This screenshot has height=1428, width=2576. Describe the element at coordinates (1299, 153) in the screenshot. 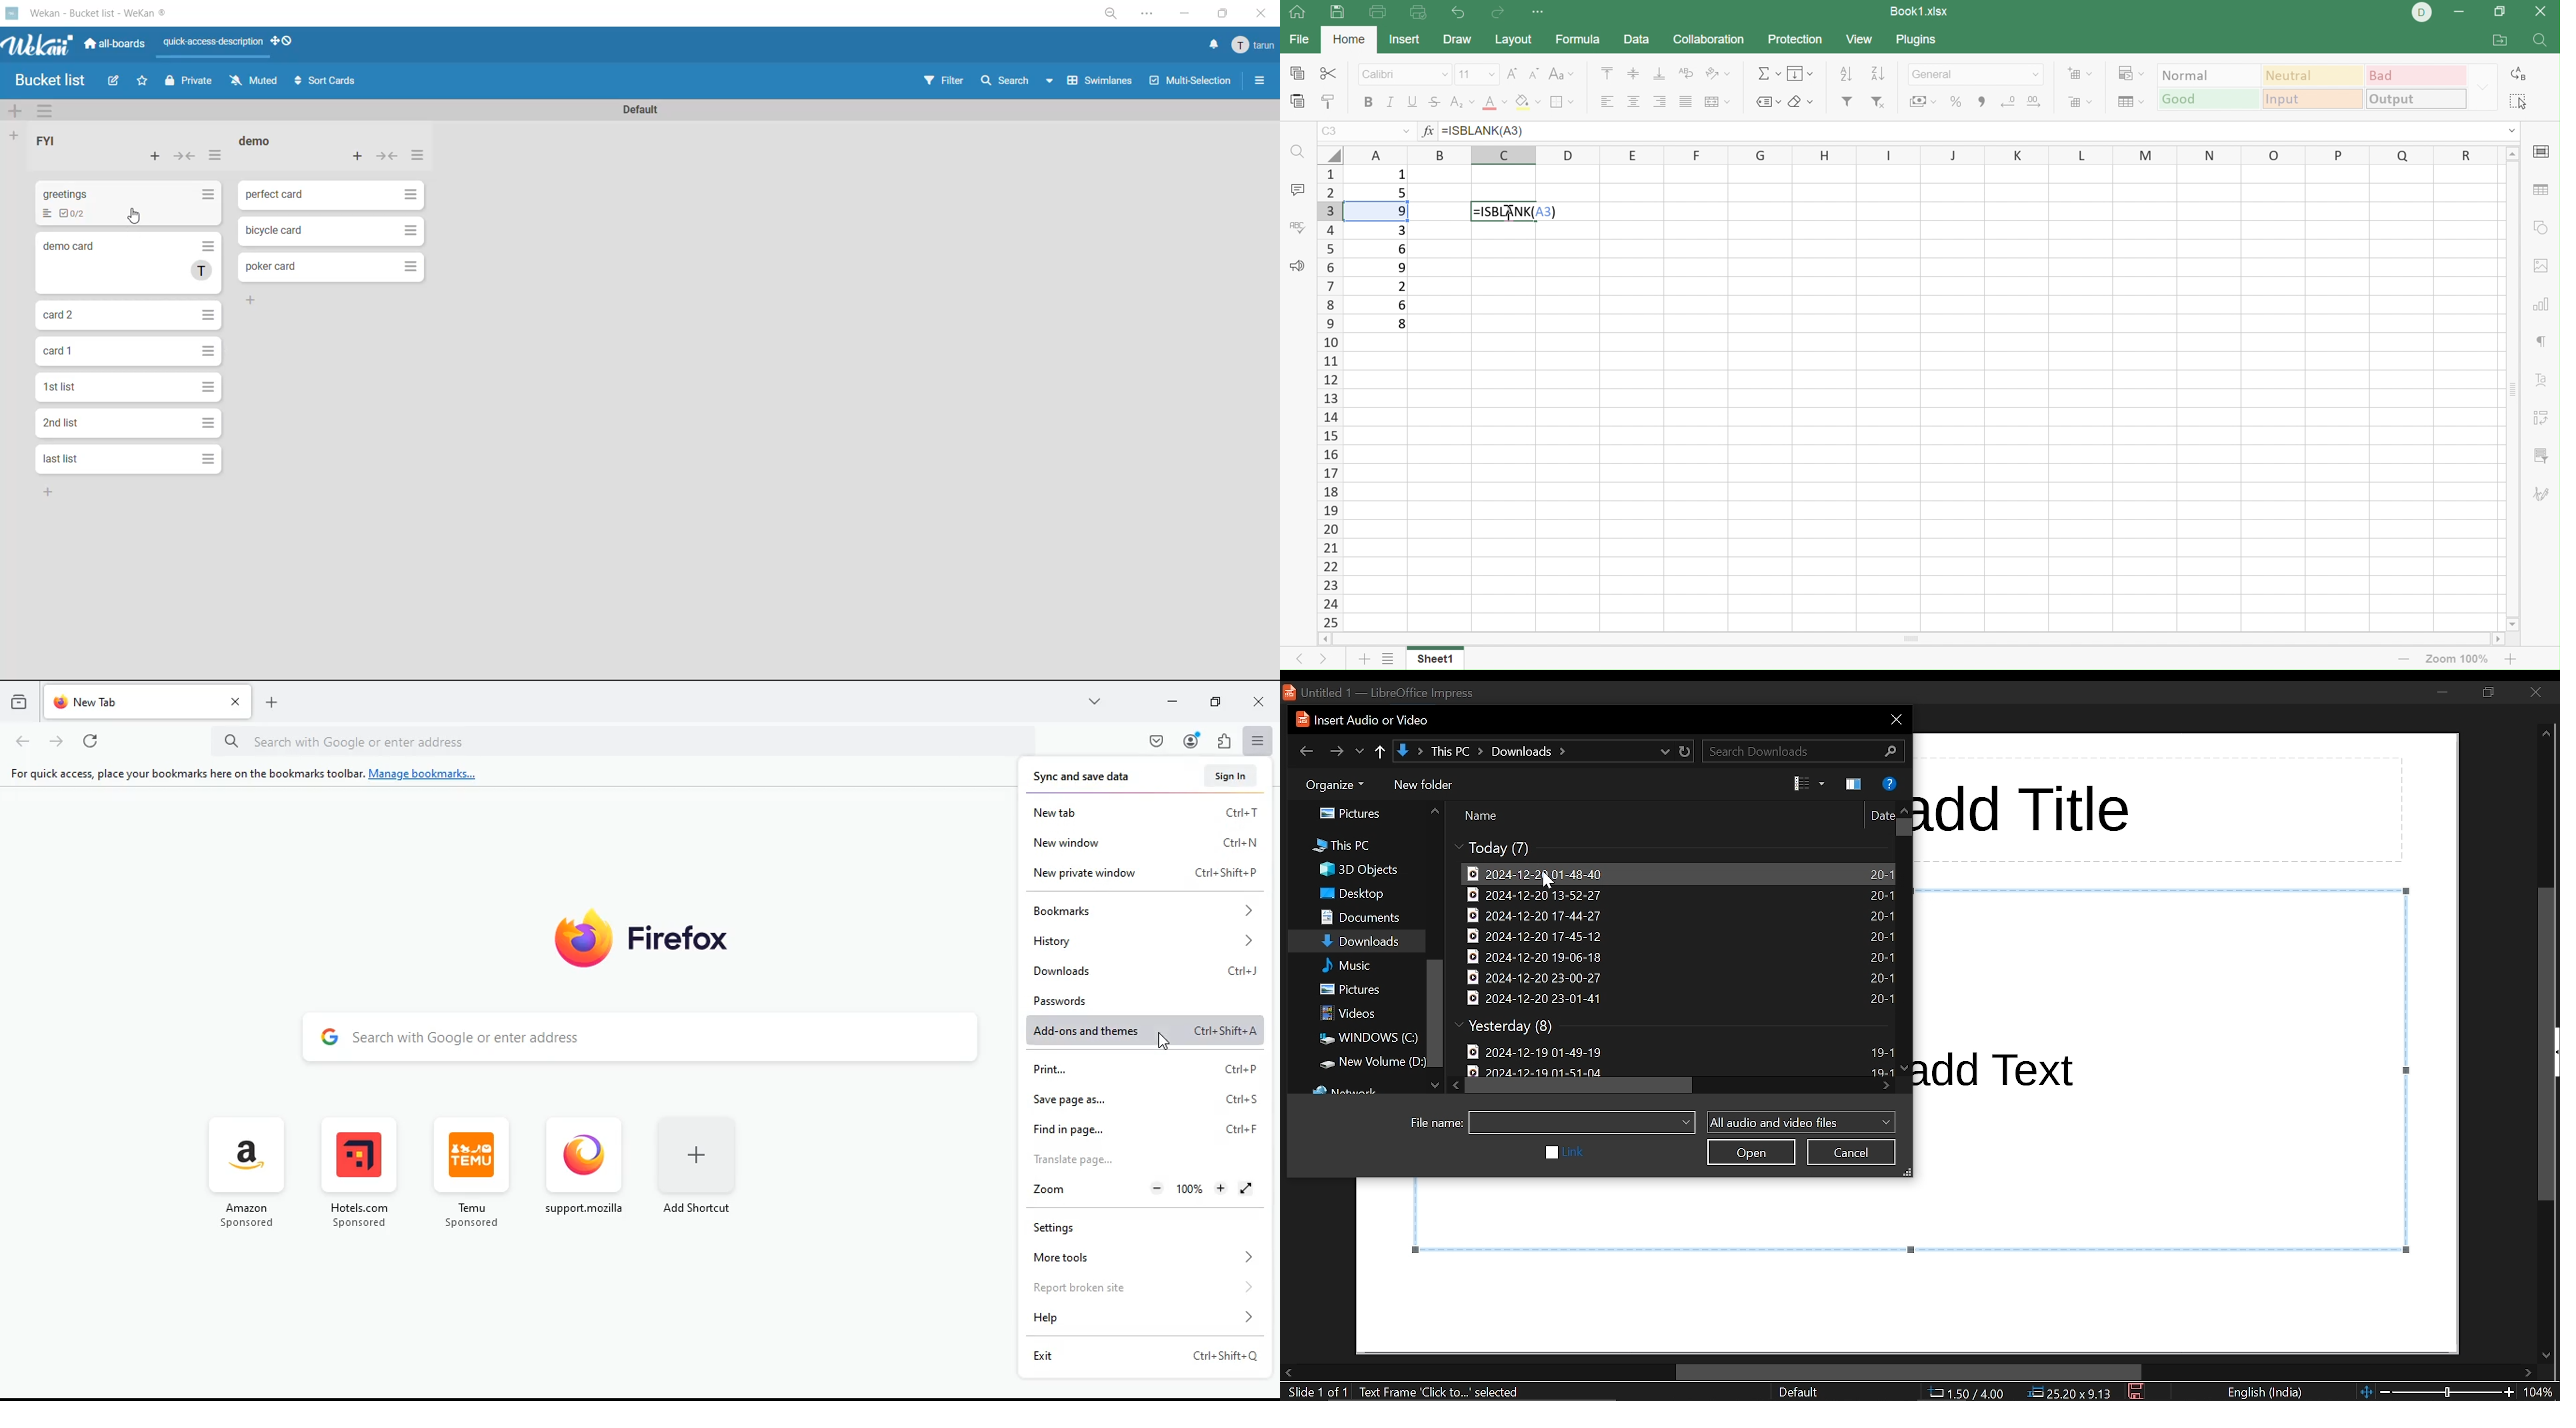

I see `Find` at that location.